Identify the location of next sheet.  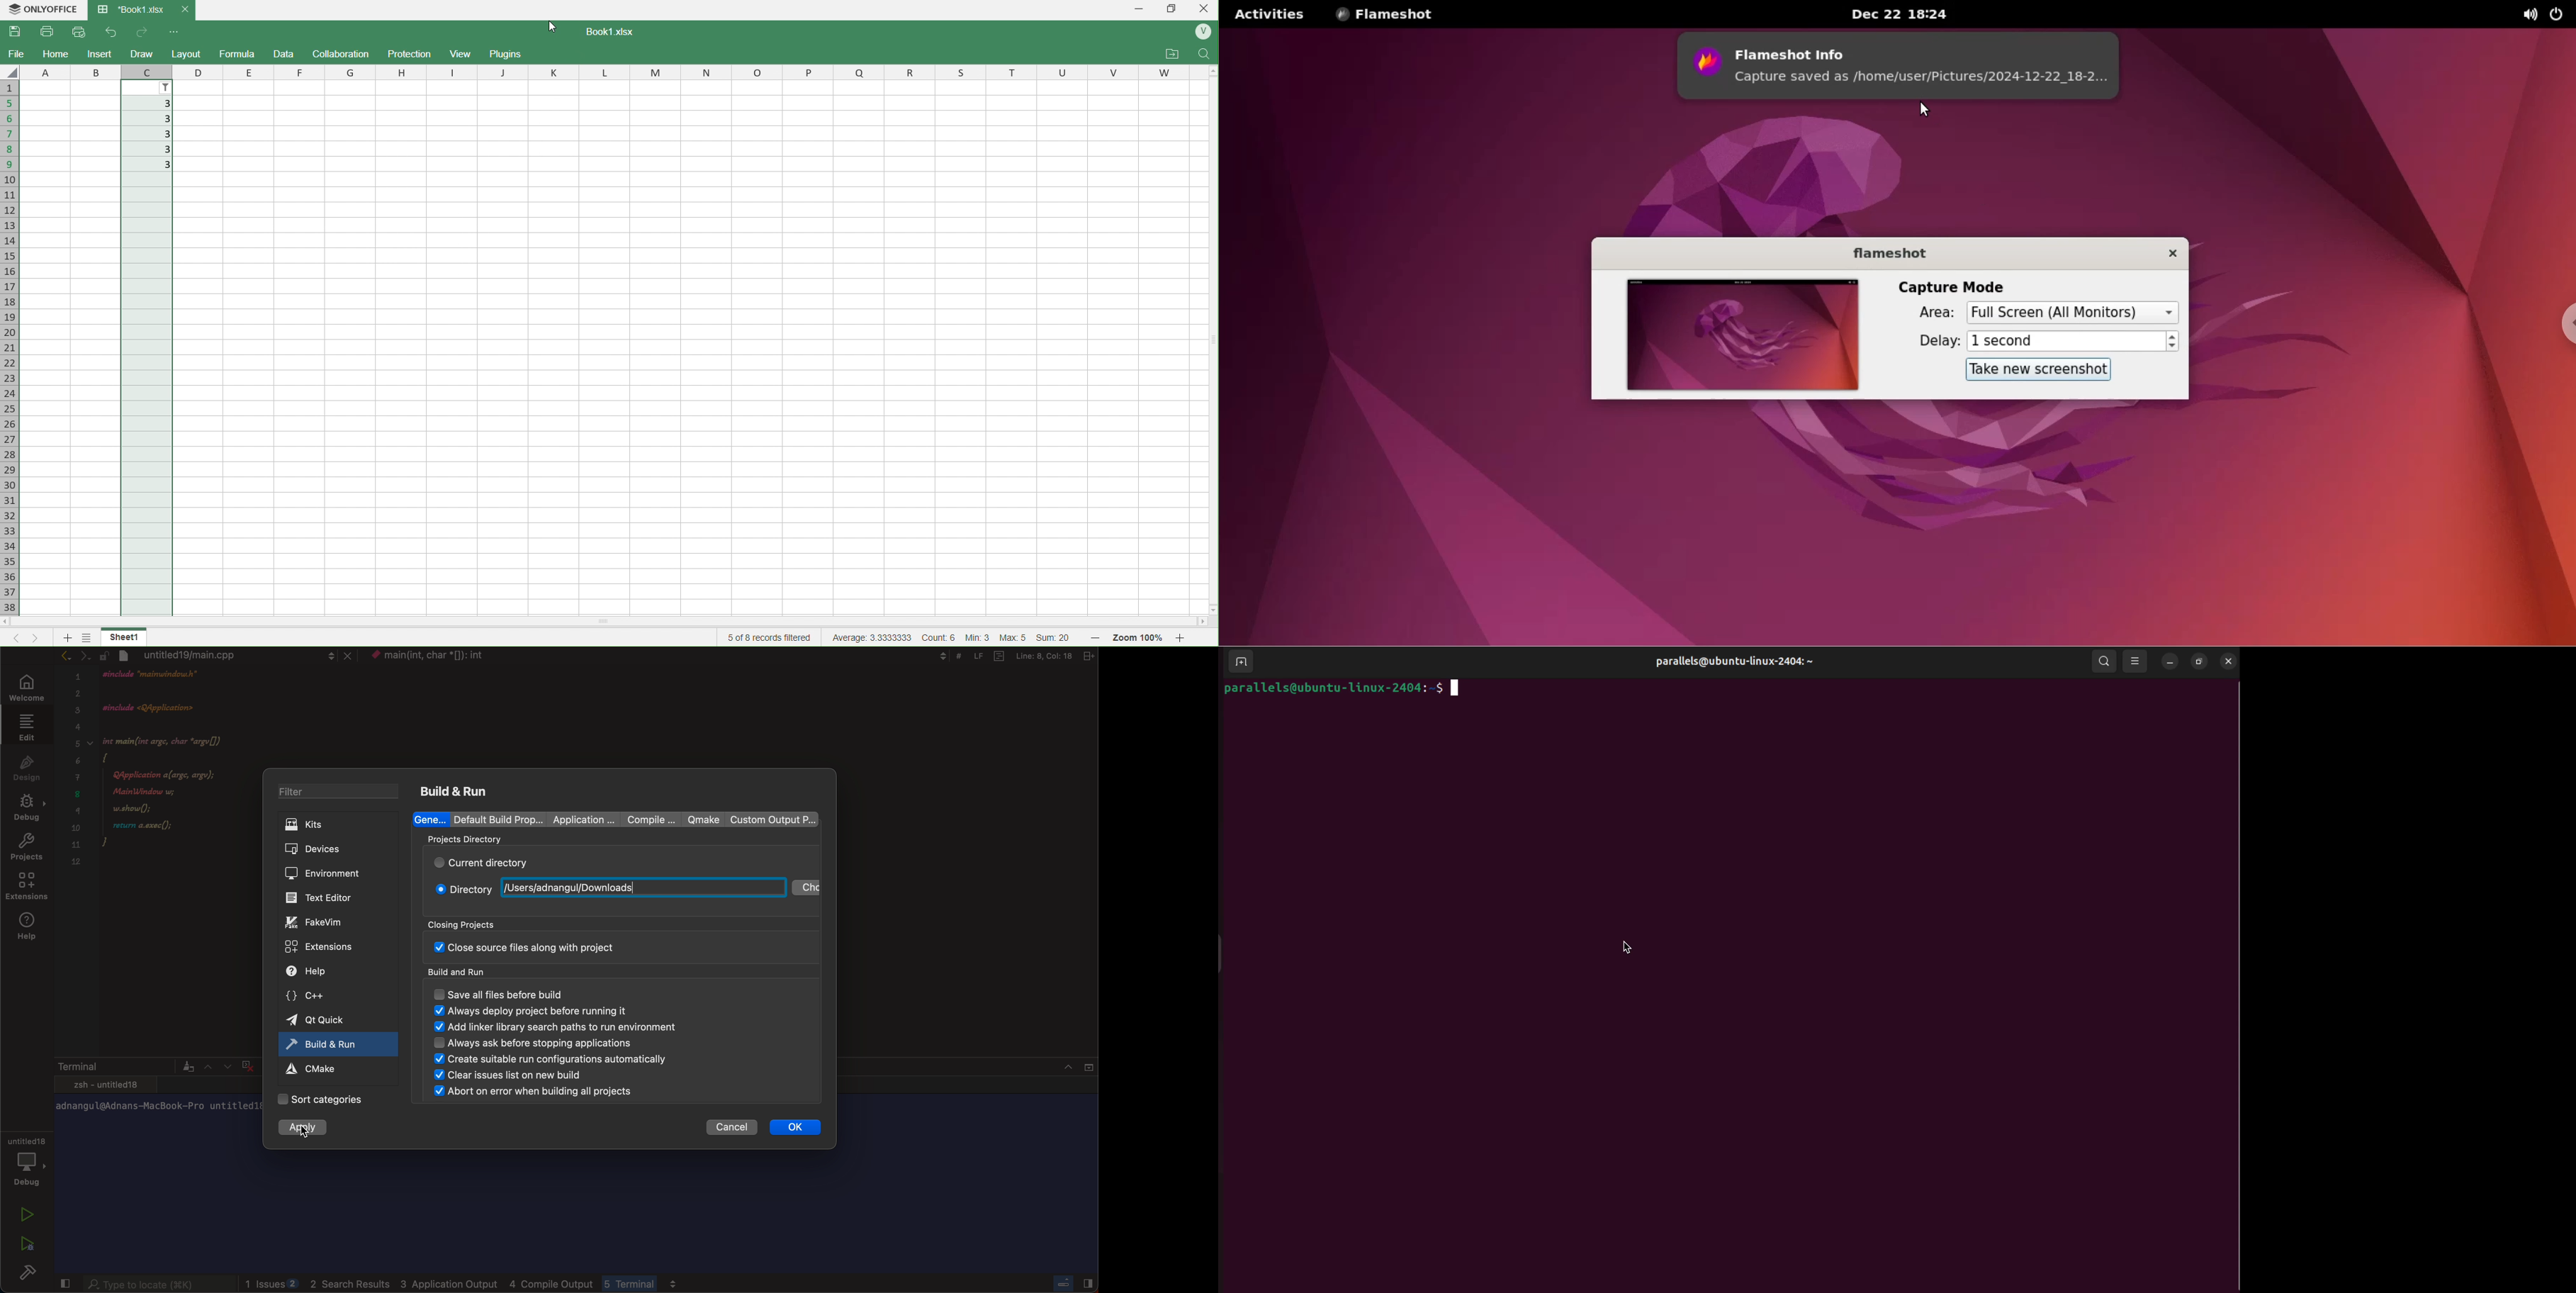
(39, 638).